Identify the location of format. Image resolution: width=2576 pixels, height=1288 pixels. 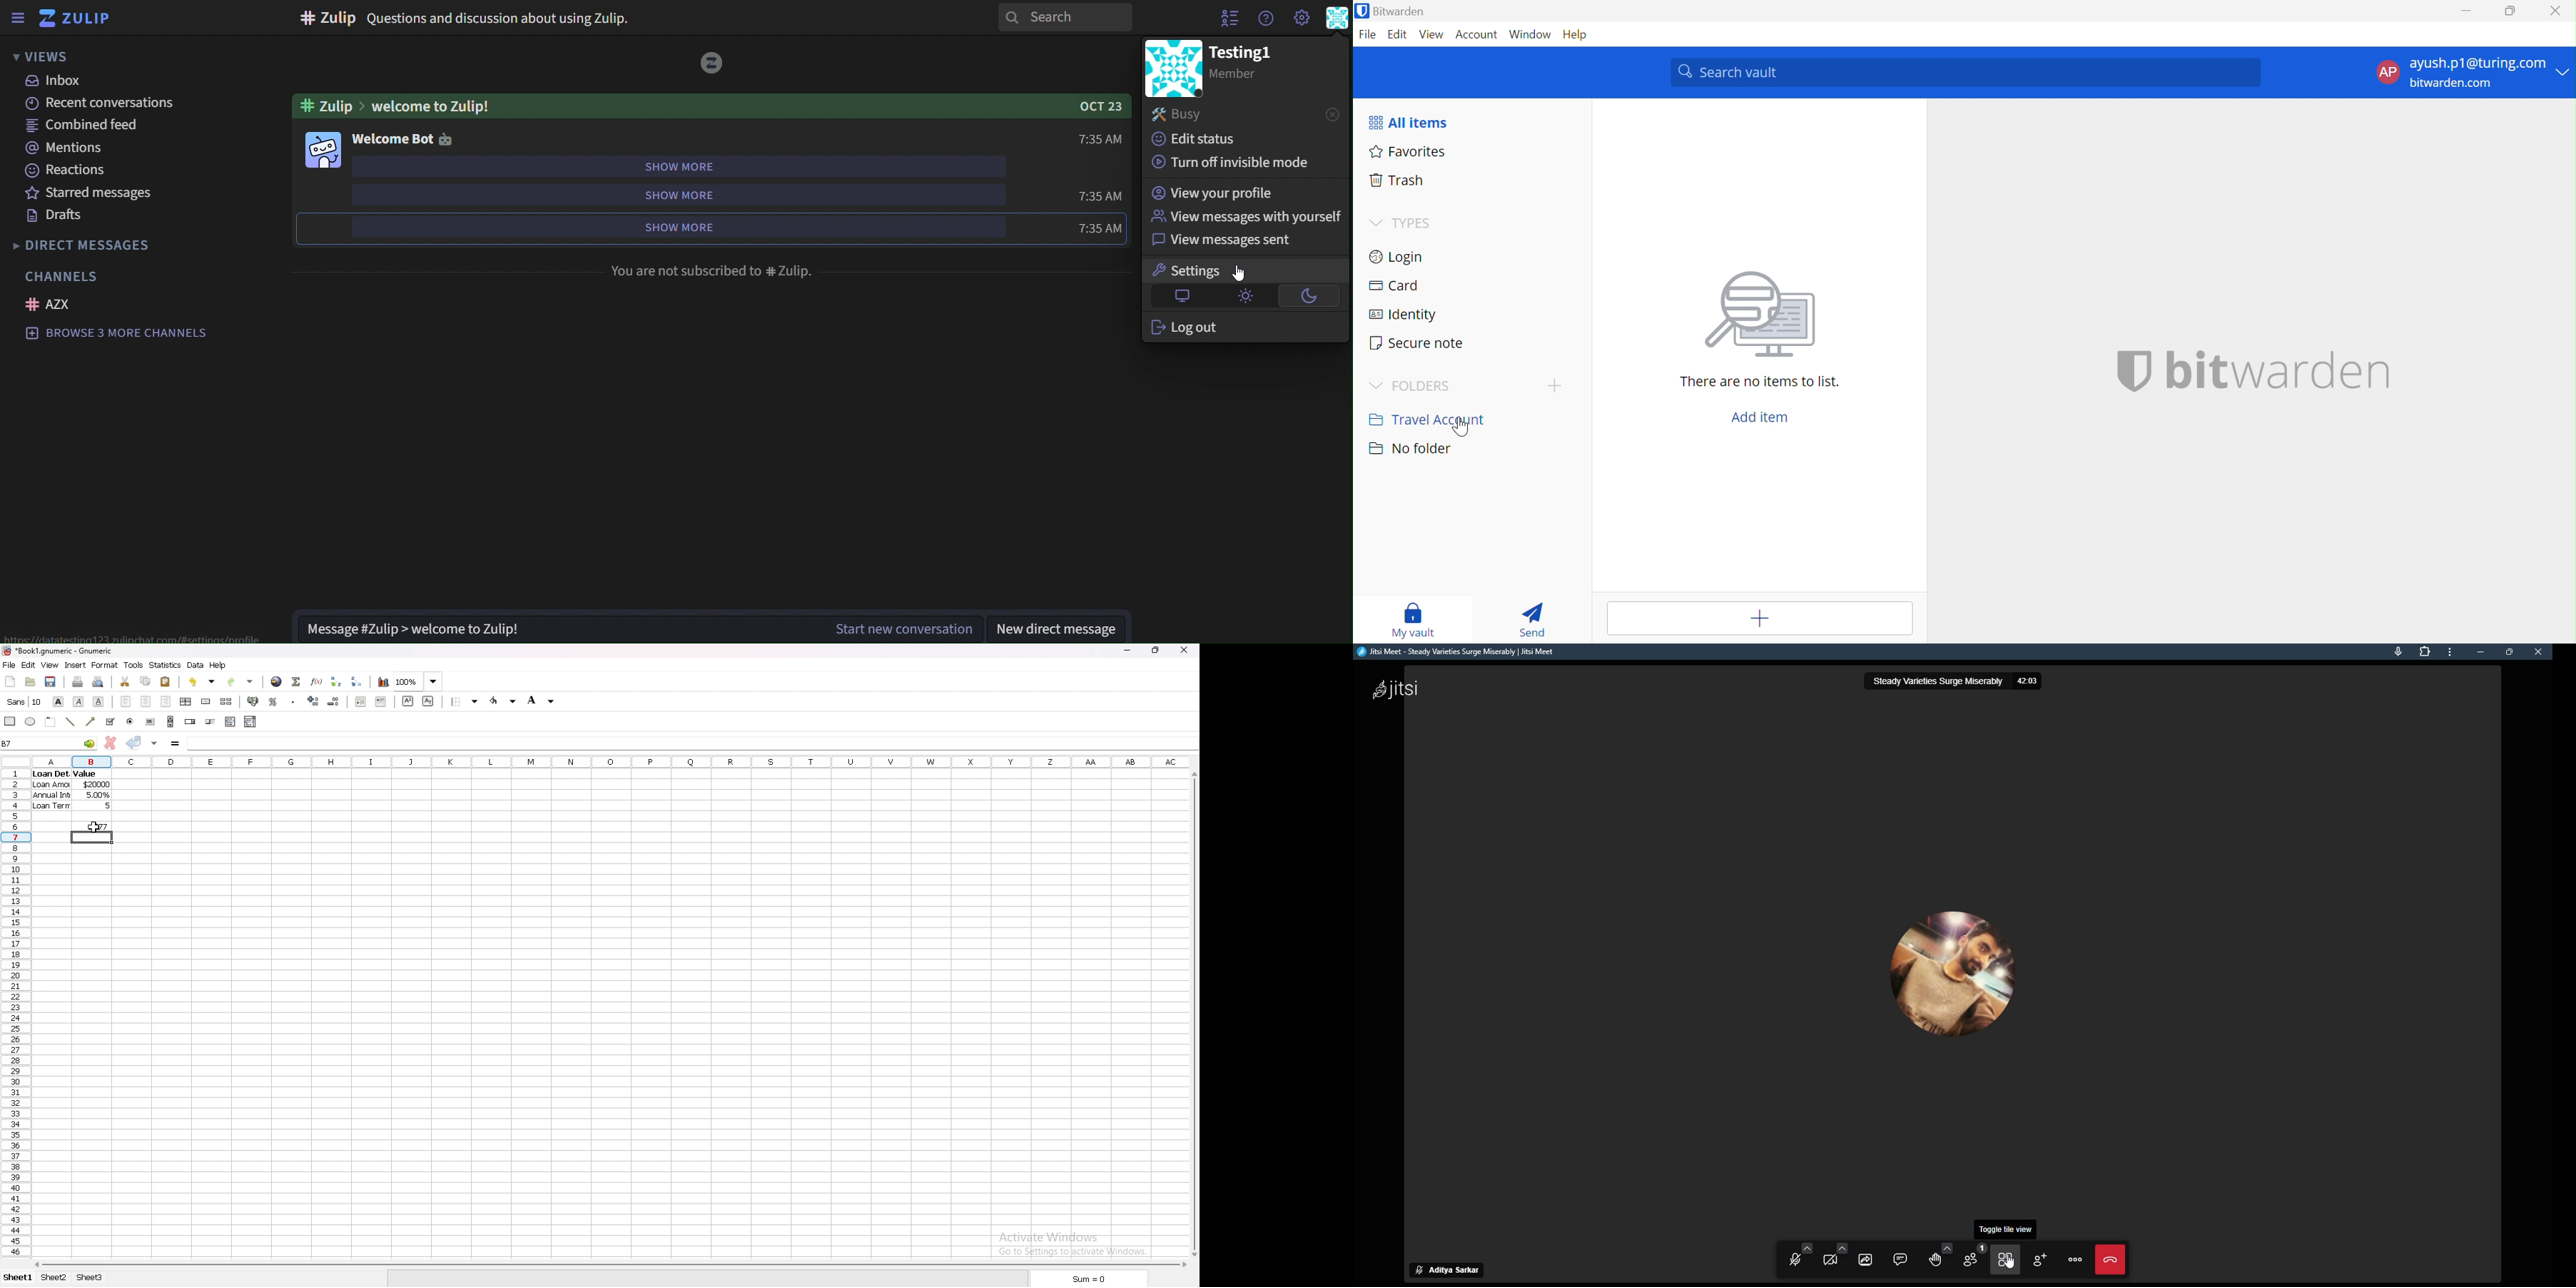
(106, 665).